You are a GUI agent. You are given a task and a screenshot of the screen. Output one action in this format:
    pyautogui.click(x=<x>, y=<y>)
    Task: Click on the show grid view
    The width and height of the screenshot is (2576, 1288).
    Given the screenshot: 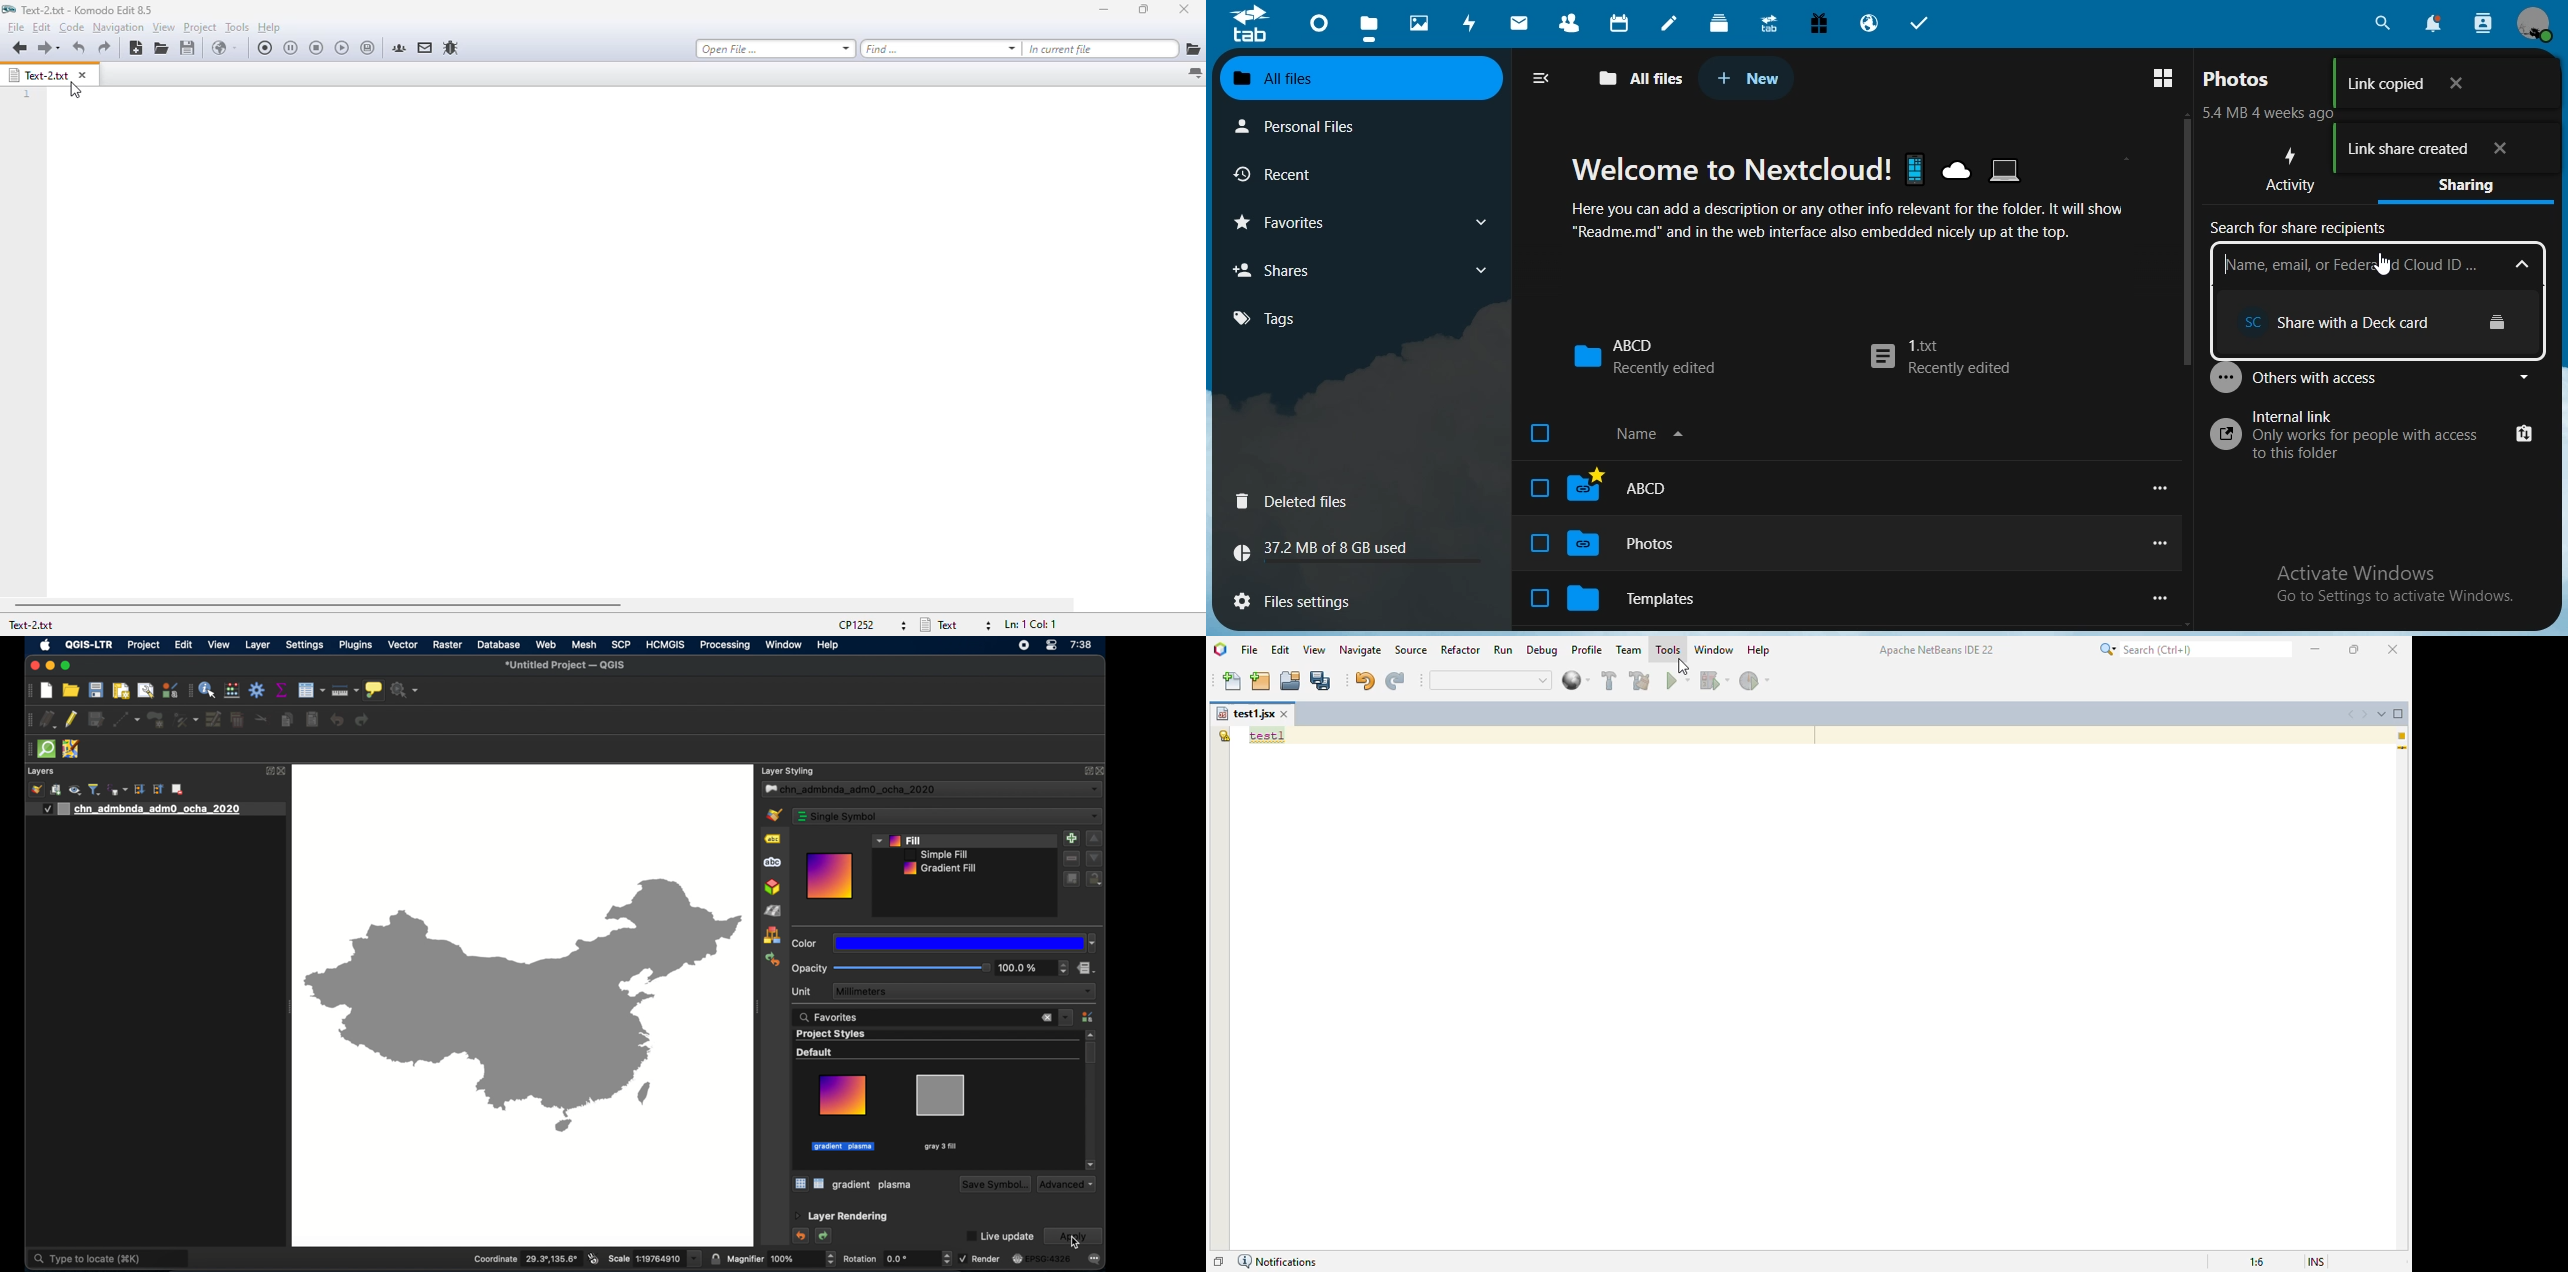 What is the action you would take?
    pyautogui.click(x=2163, y=80)
    